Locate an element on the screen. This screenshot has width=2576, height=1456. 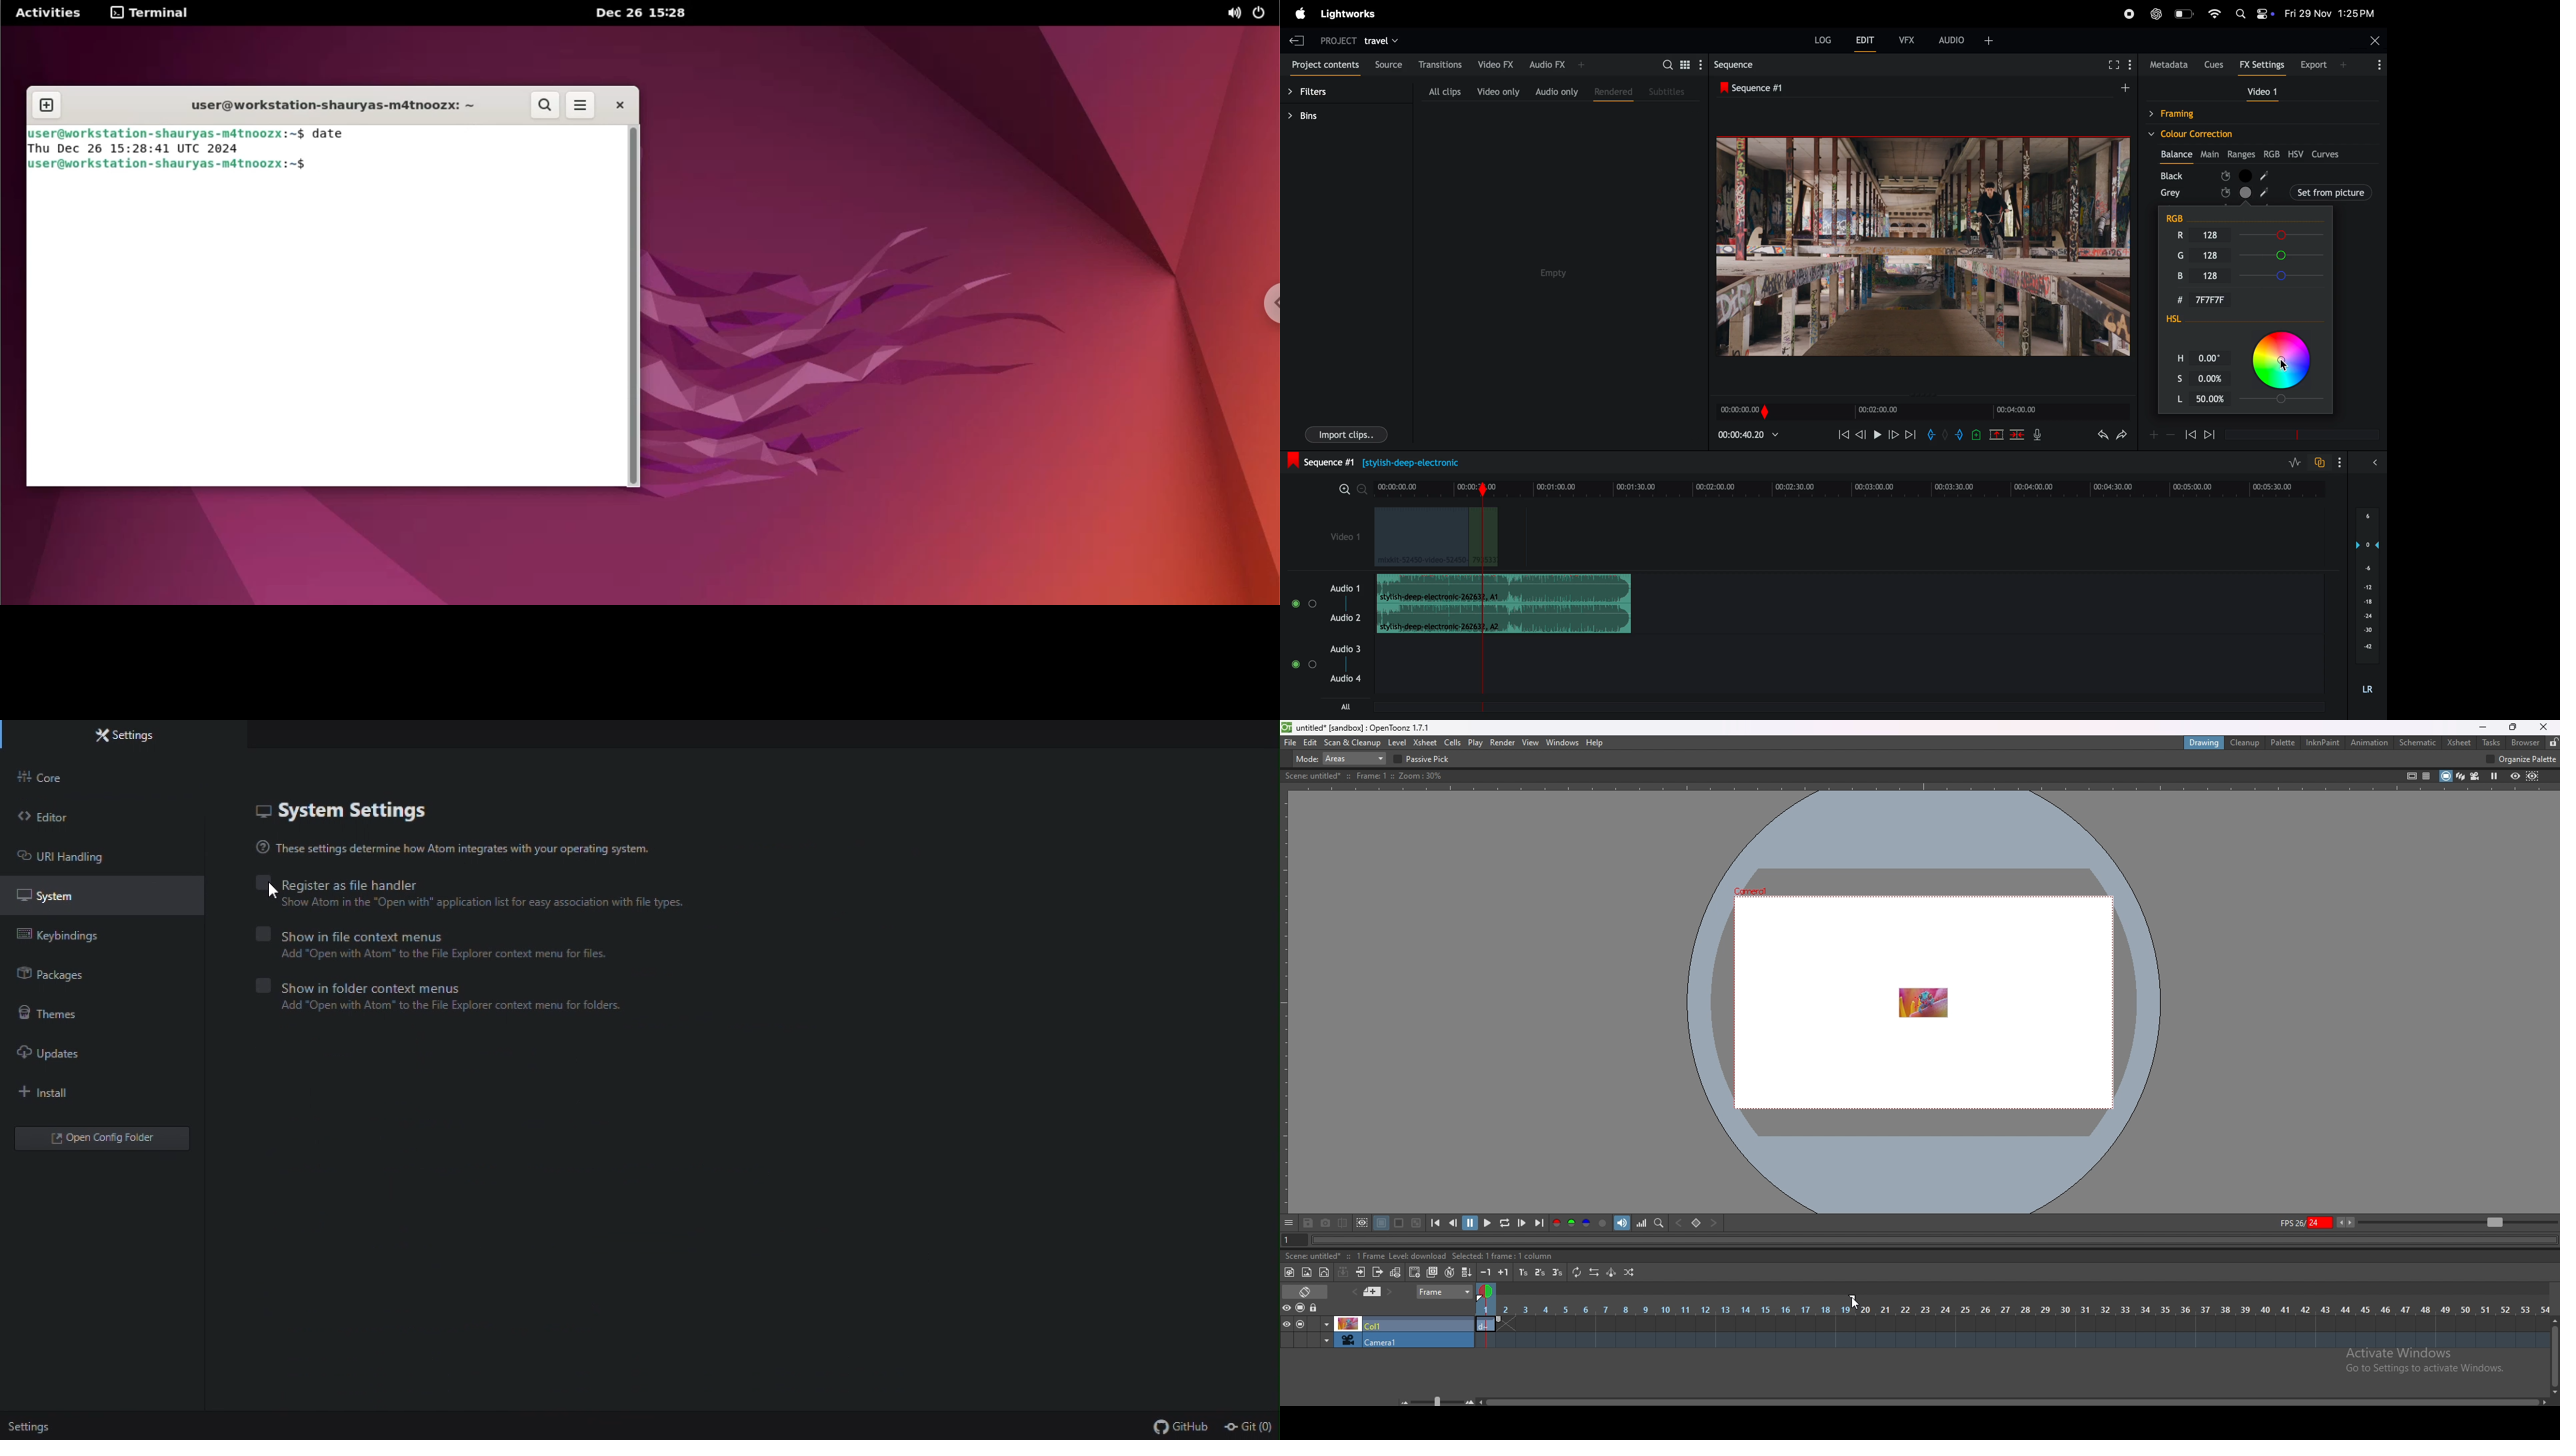
playback time is located at coordinates (1755, 436).